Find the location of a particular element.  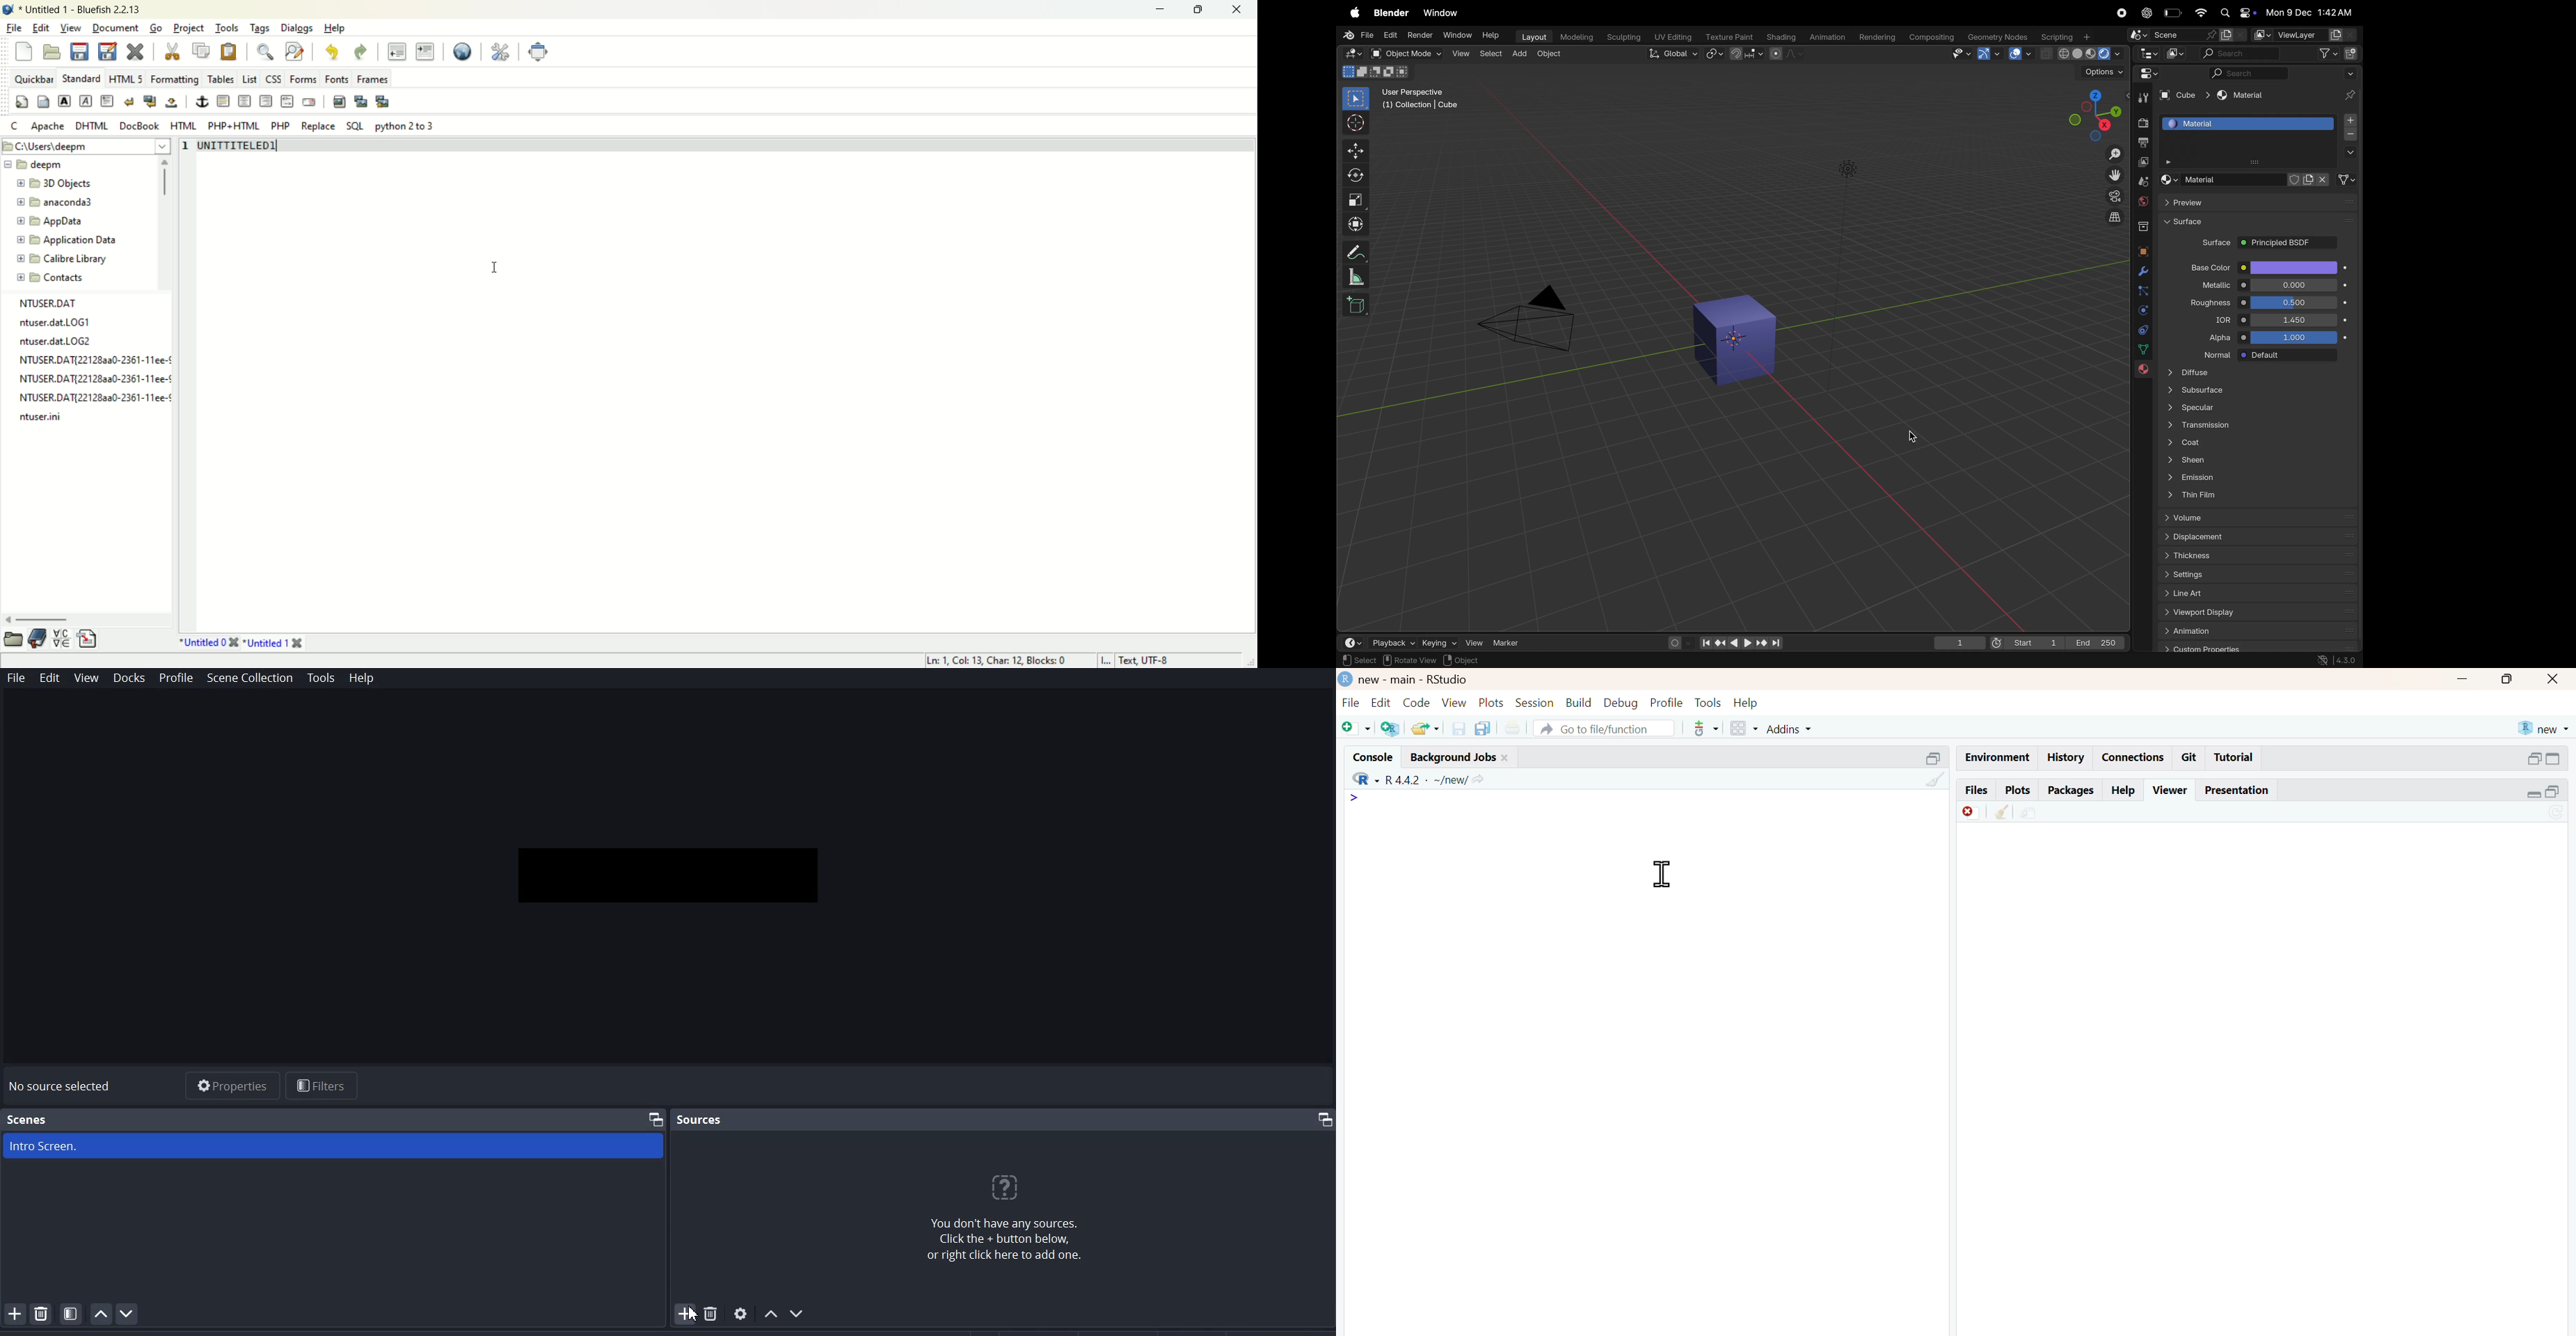

Apache is located at coordinates (48, 126).